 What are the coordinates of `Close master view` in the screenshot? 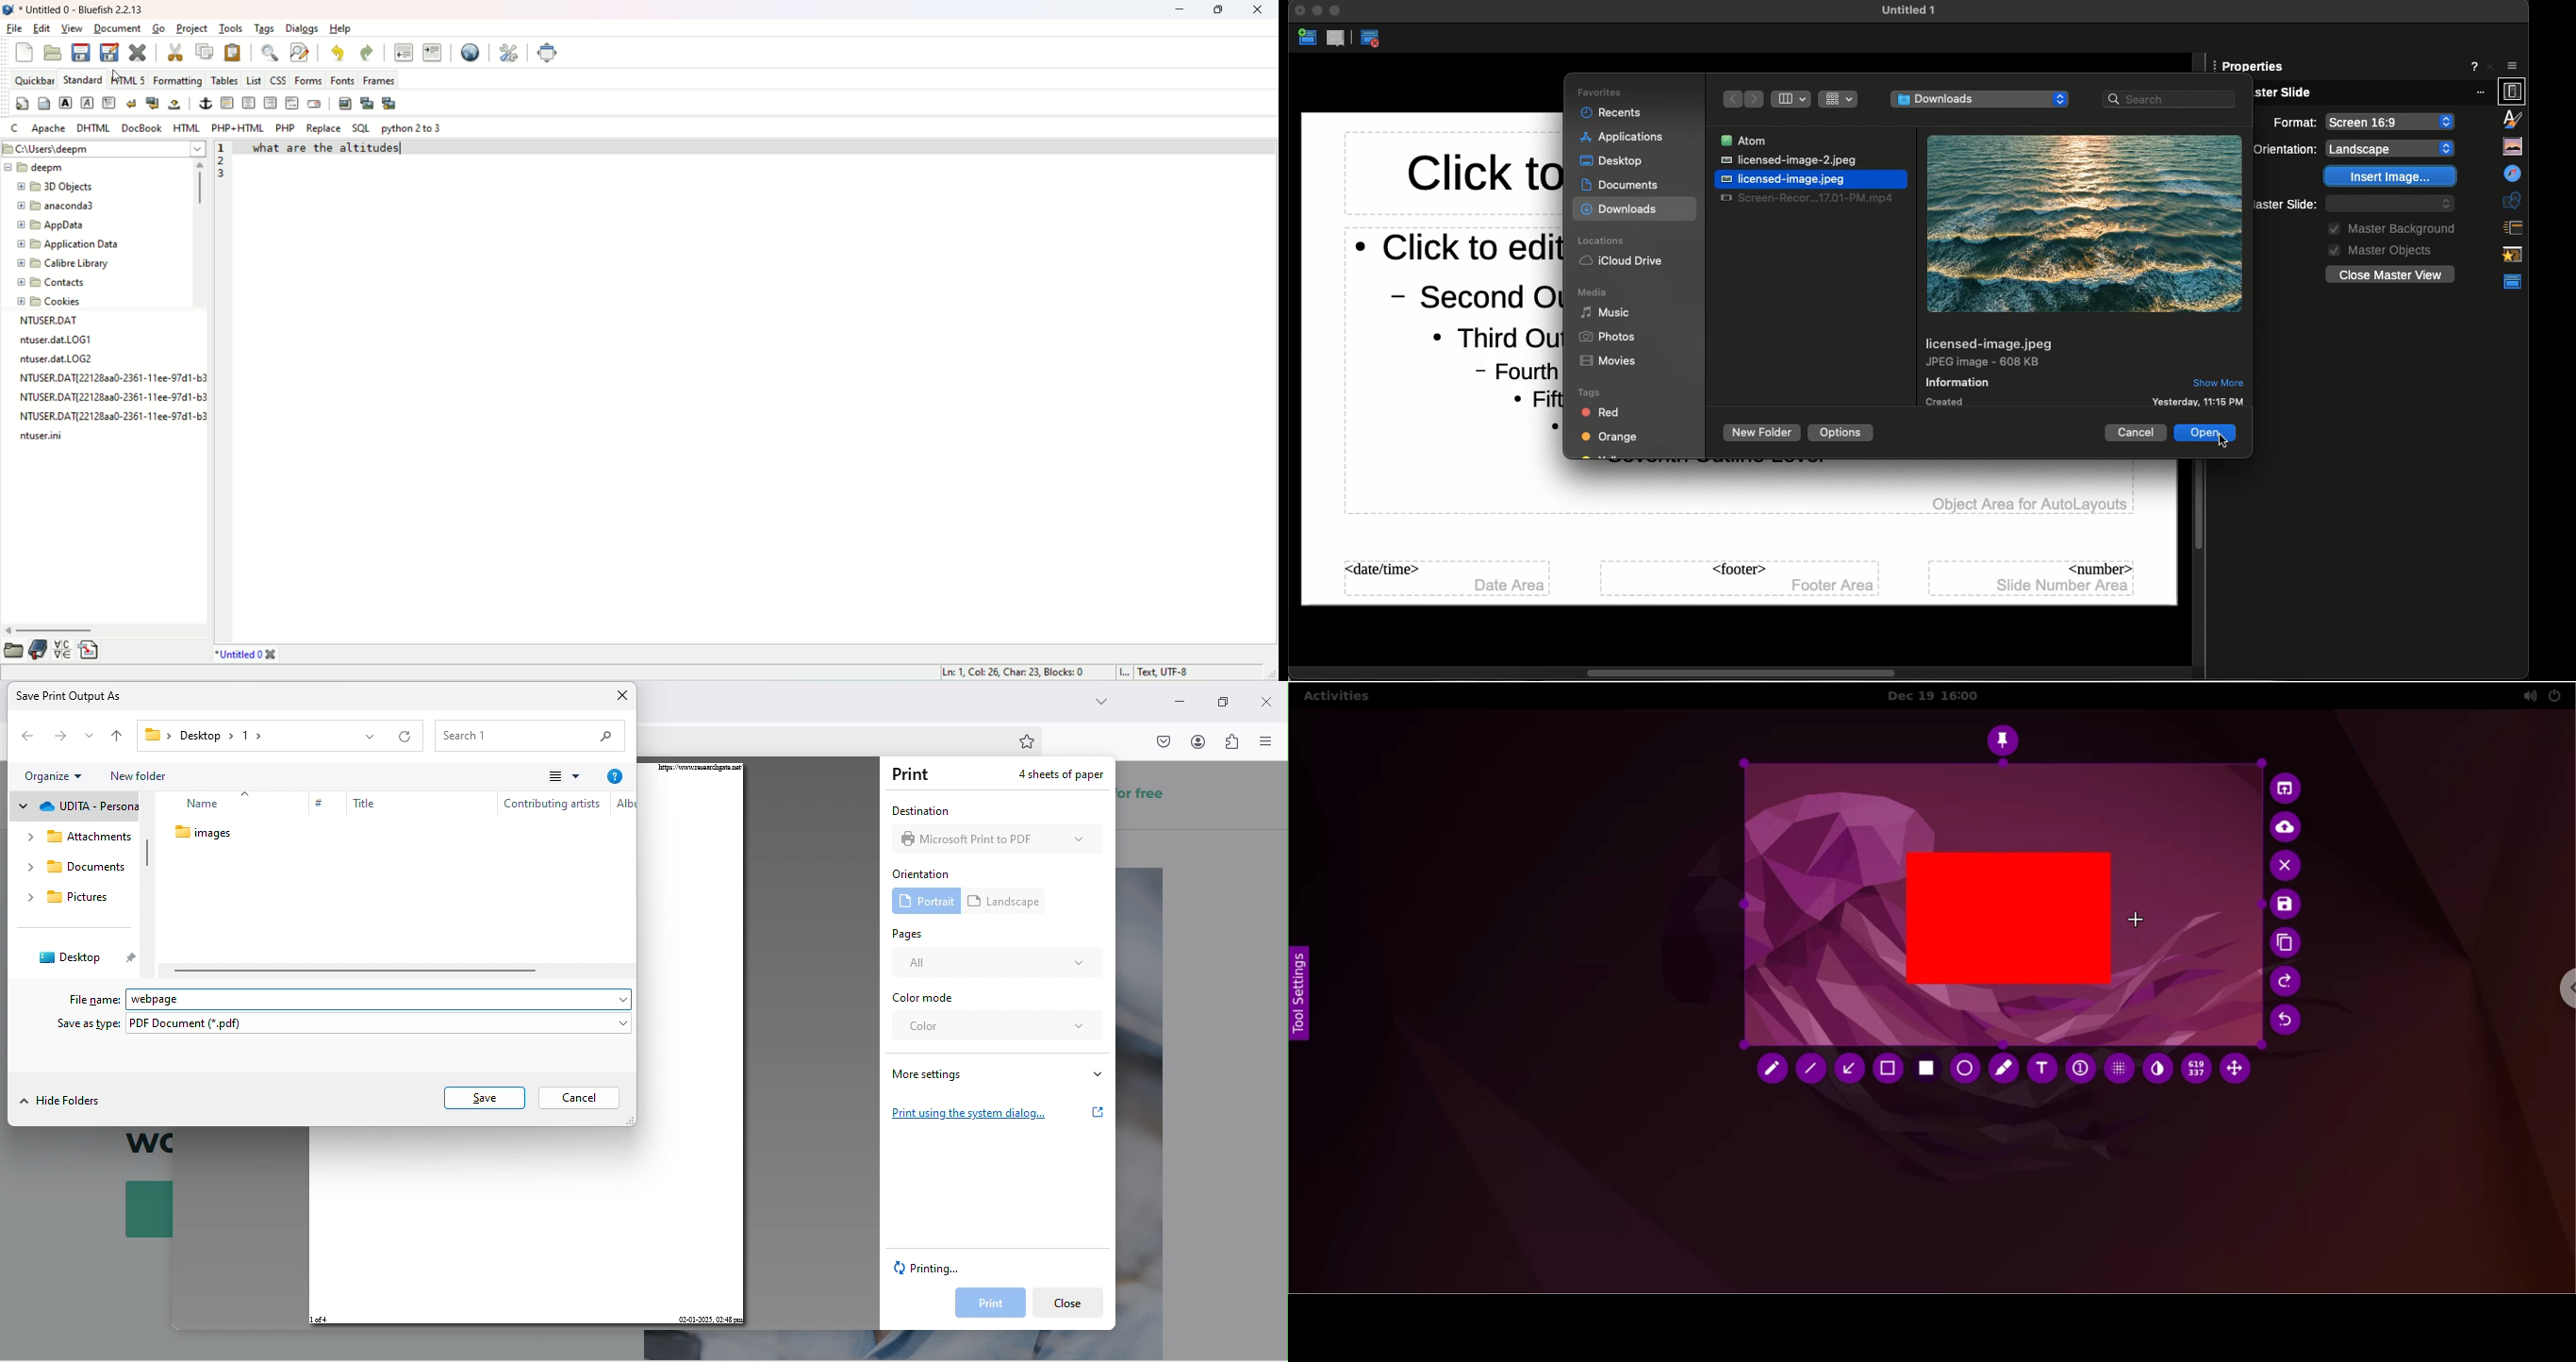 It's located at (2389, 273).